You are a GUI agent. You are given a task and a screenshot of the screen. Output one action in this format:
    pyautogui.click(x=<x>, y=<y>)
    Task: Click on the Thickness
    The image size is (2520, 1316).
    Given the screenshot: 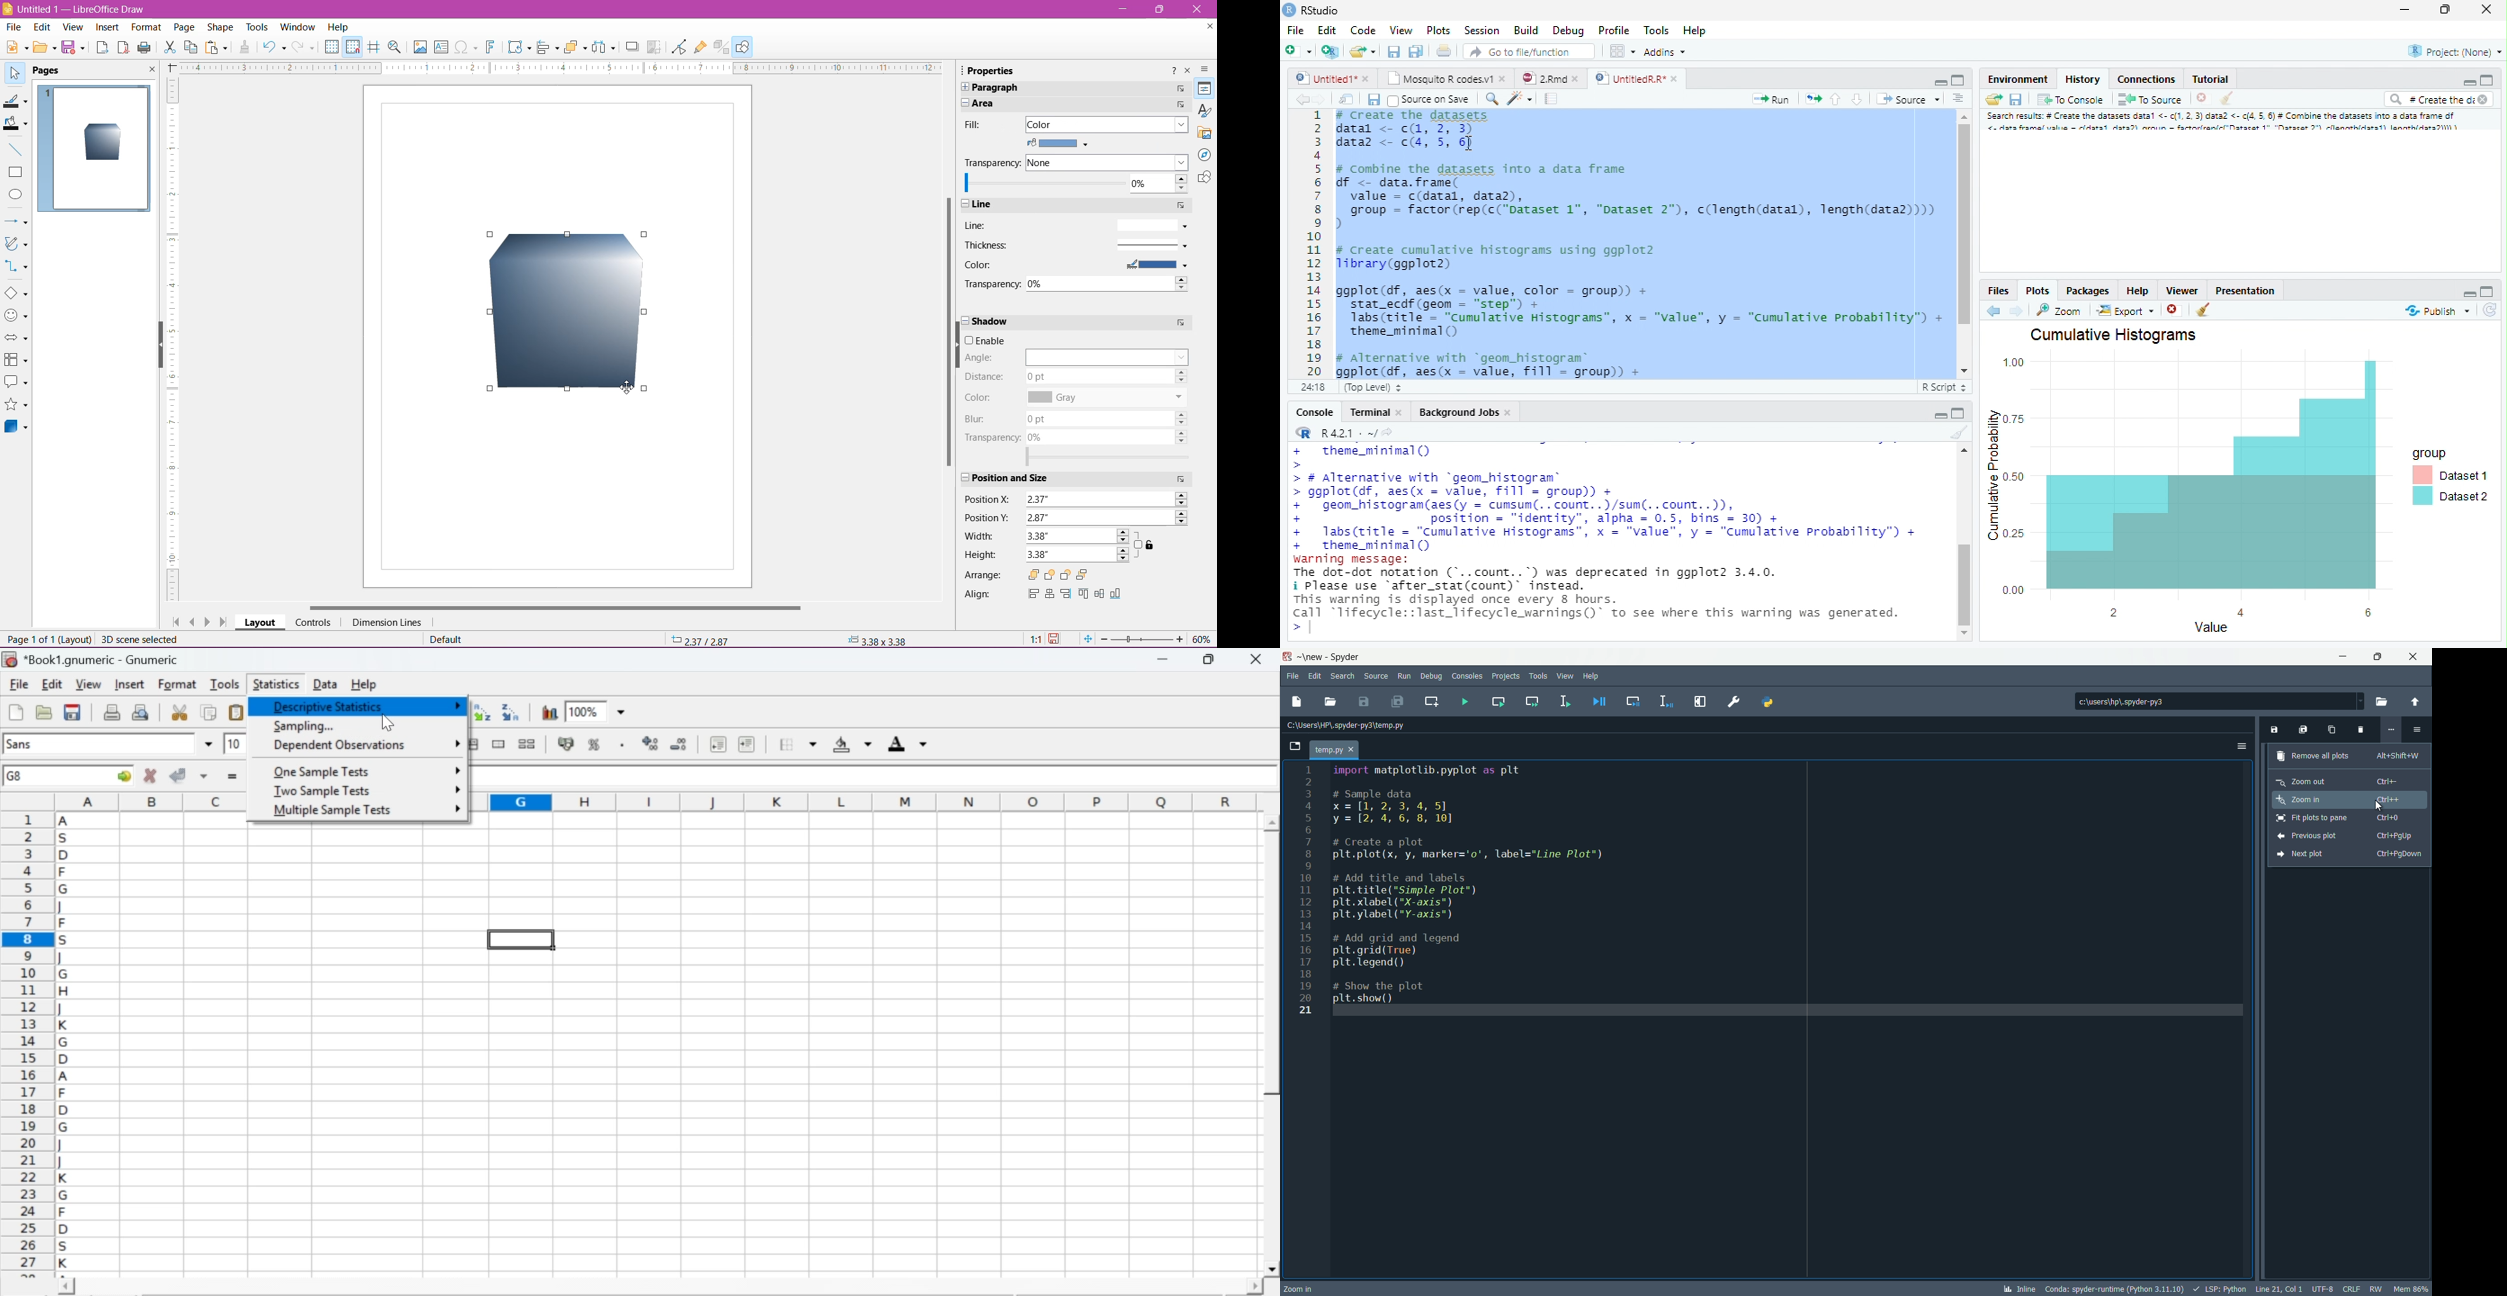 What is the action you would take?
    pyautogui.click(x=997, y=245)
    